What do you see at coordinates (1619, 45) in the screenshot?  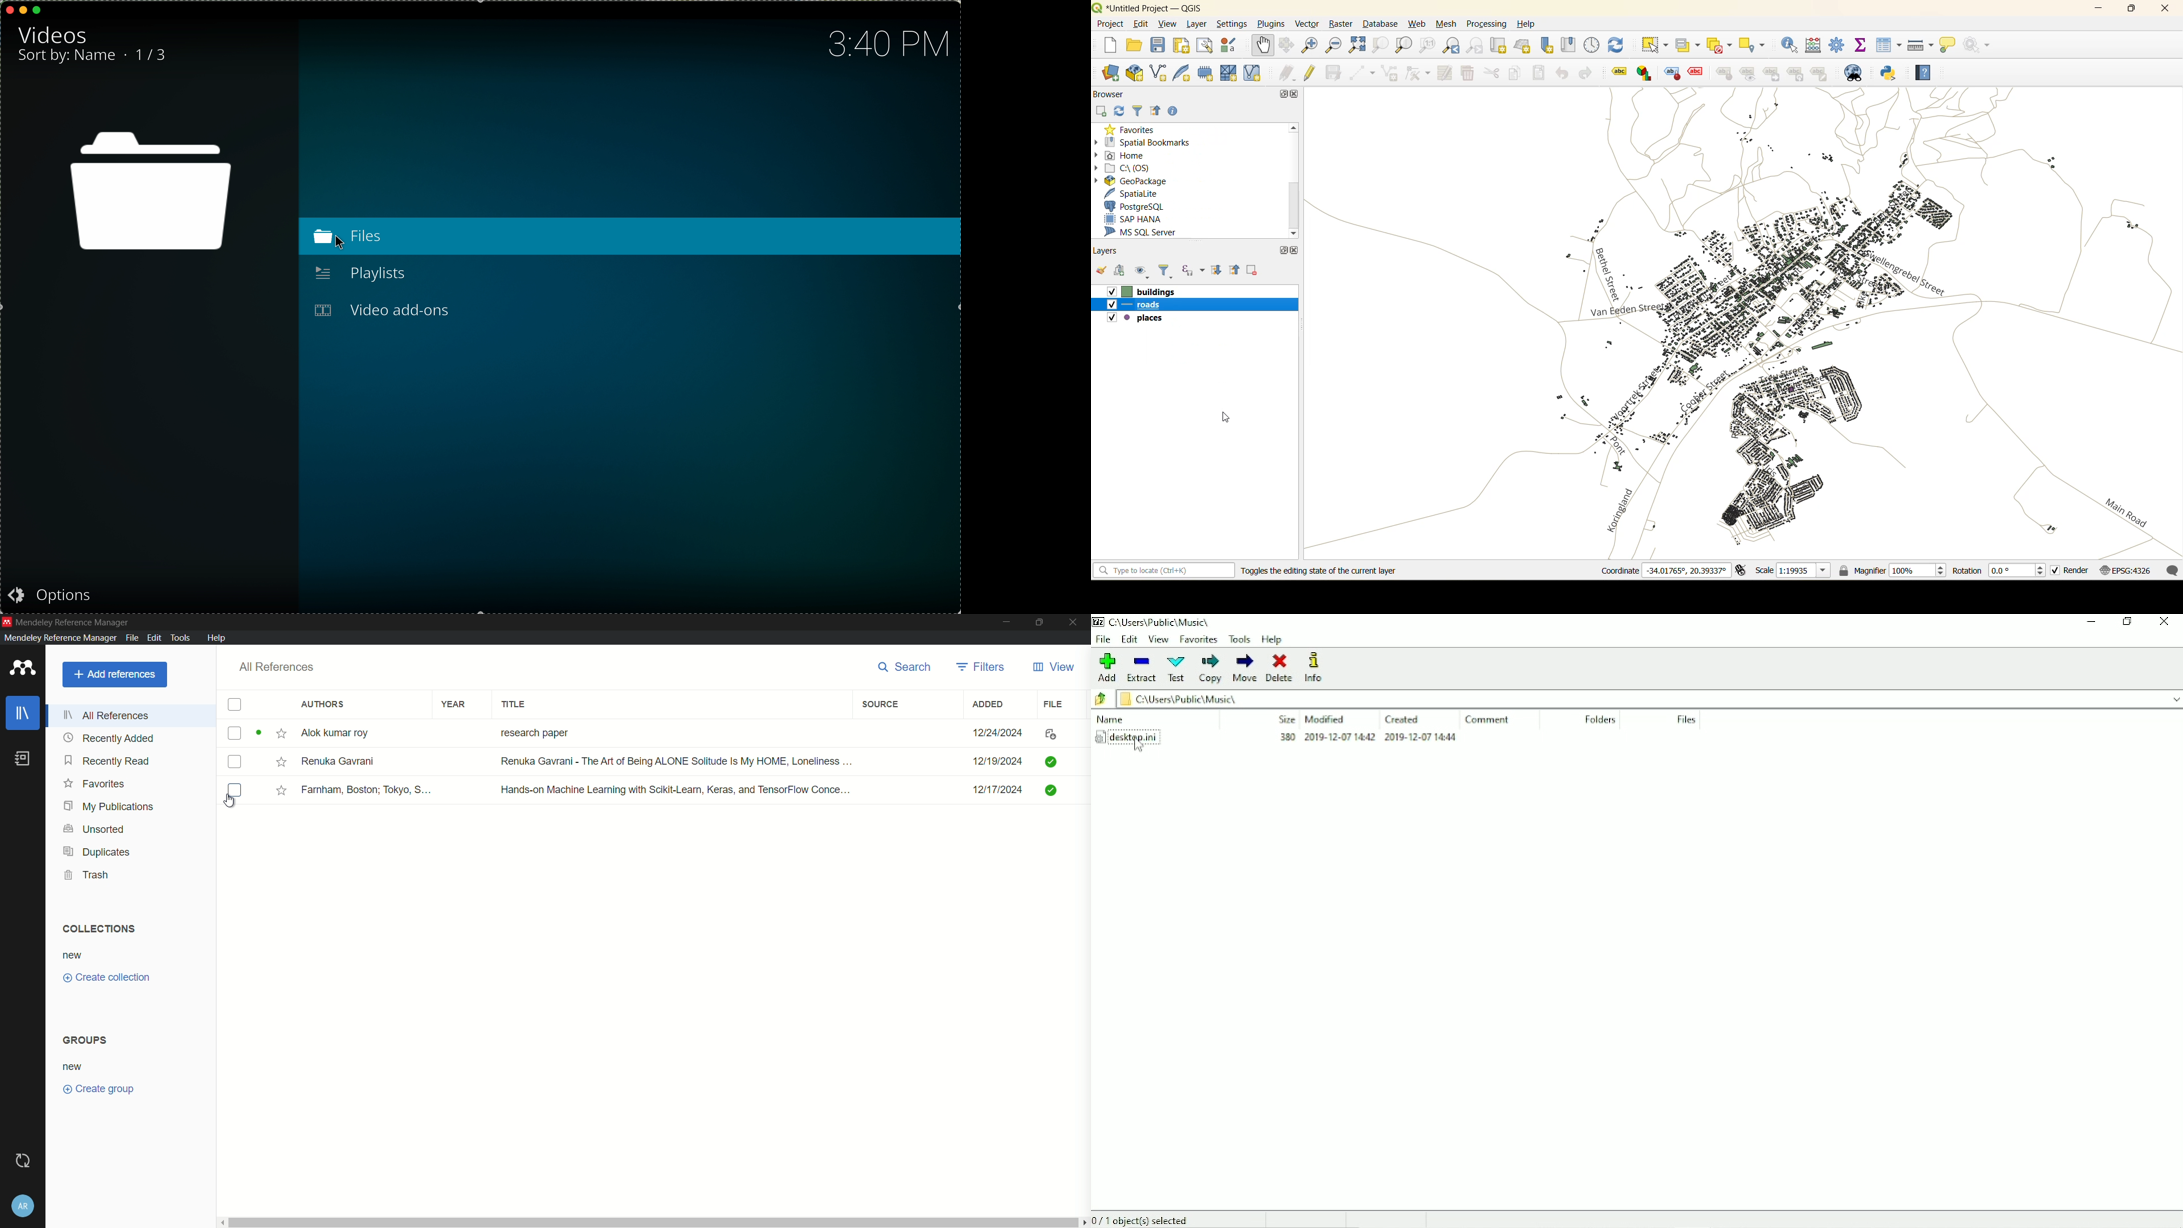 I see `refresh` at bounding box center [1619, 45].